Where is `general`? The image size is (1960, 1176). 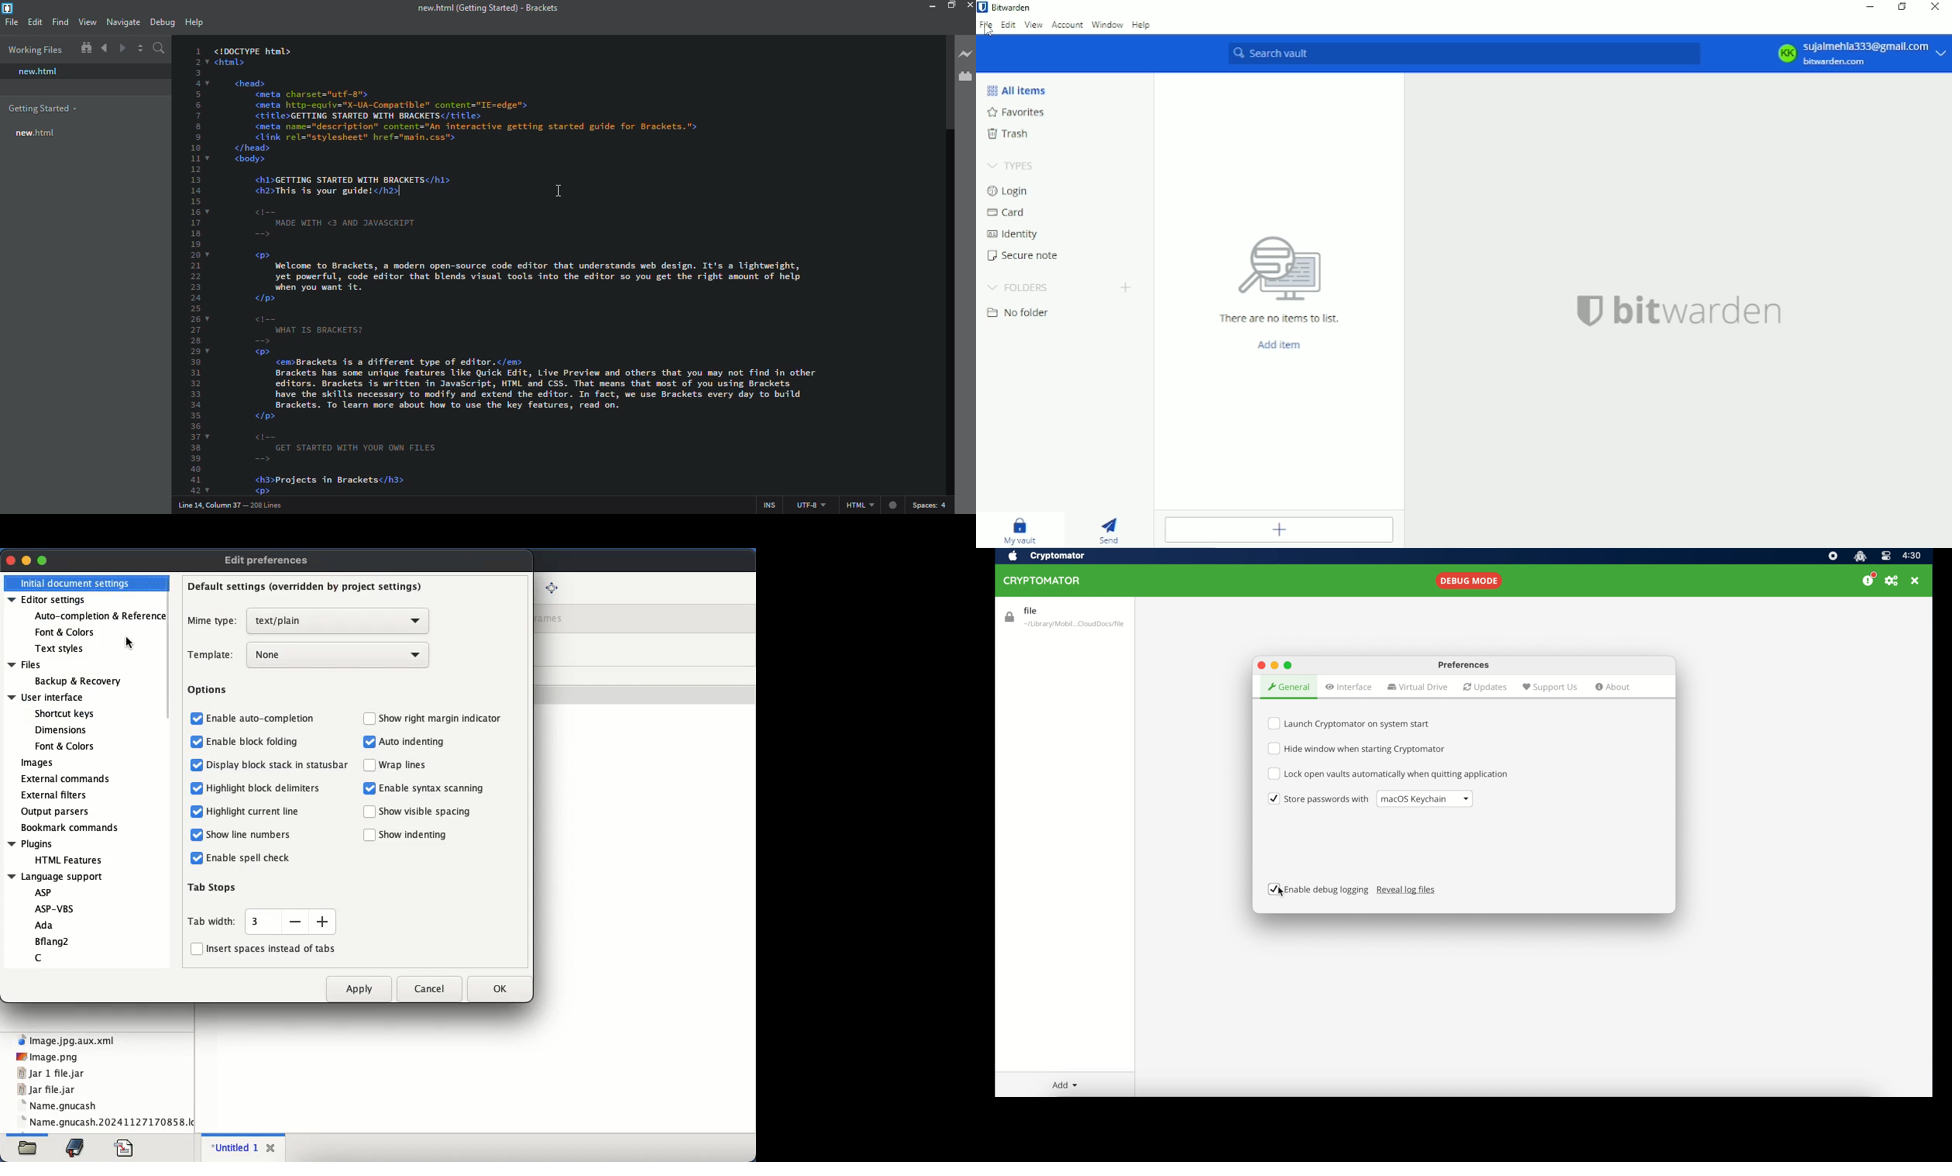 general is located at coordinates (1288, 687).